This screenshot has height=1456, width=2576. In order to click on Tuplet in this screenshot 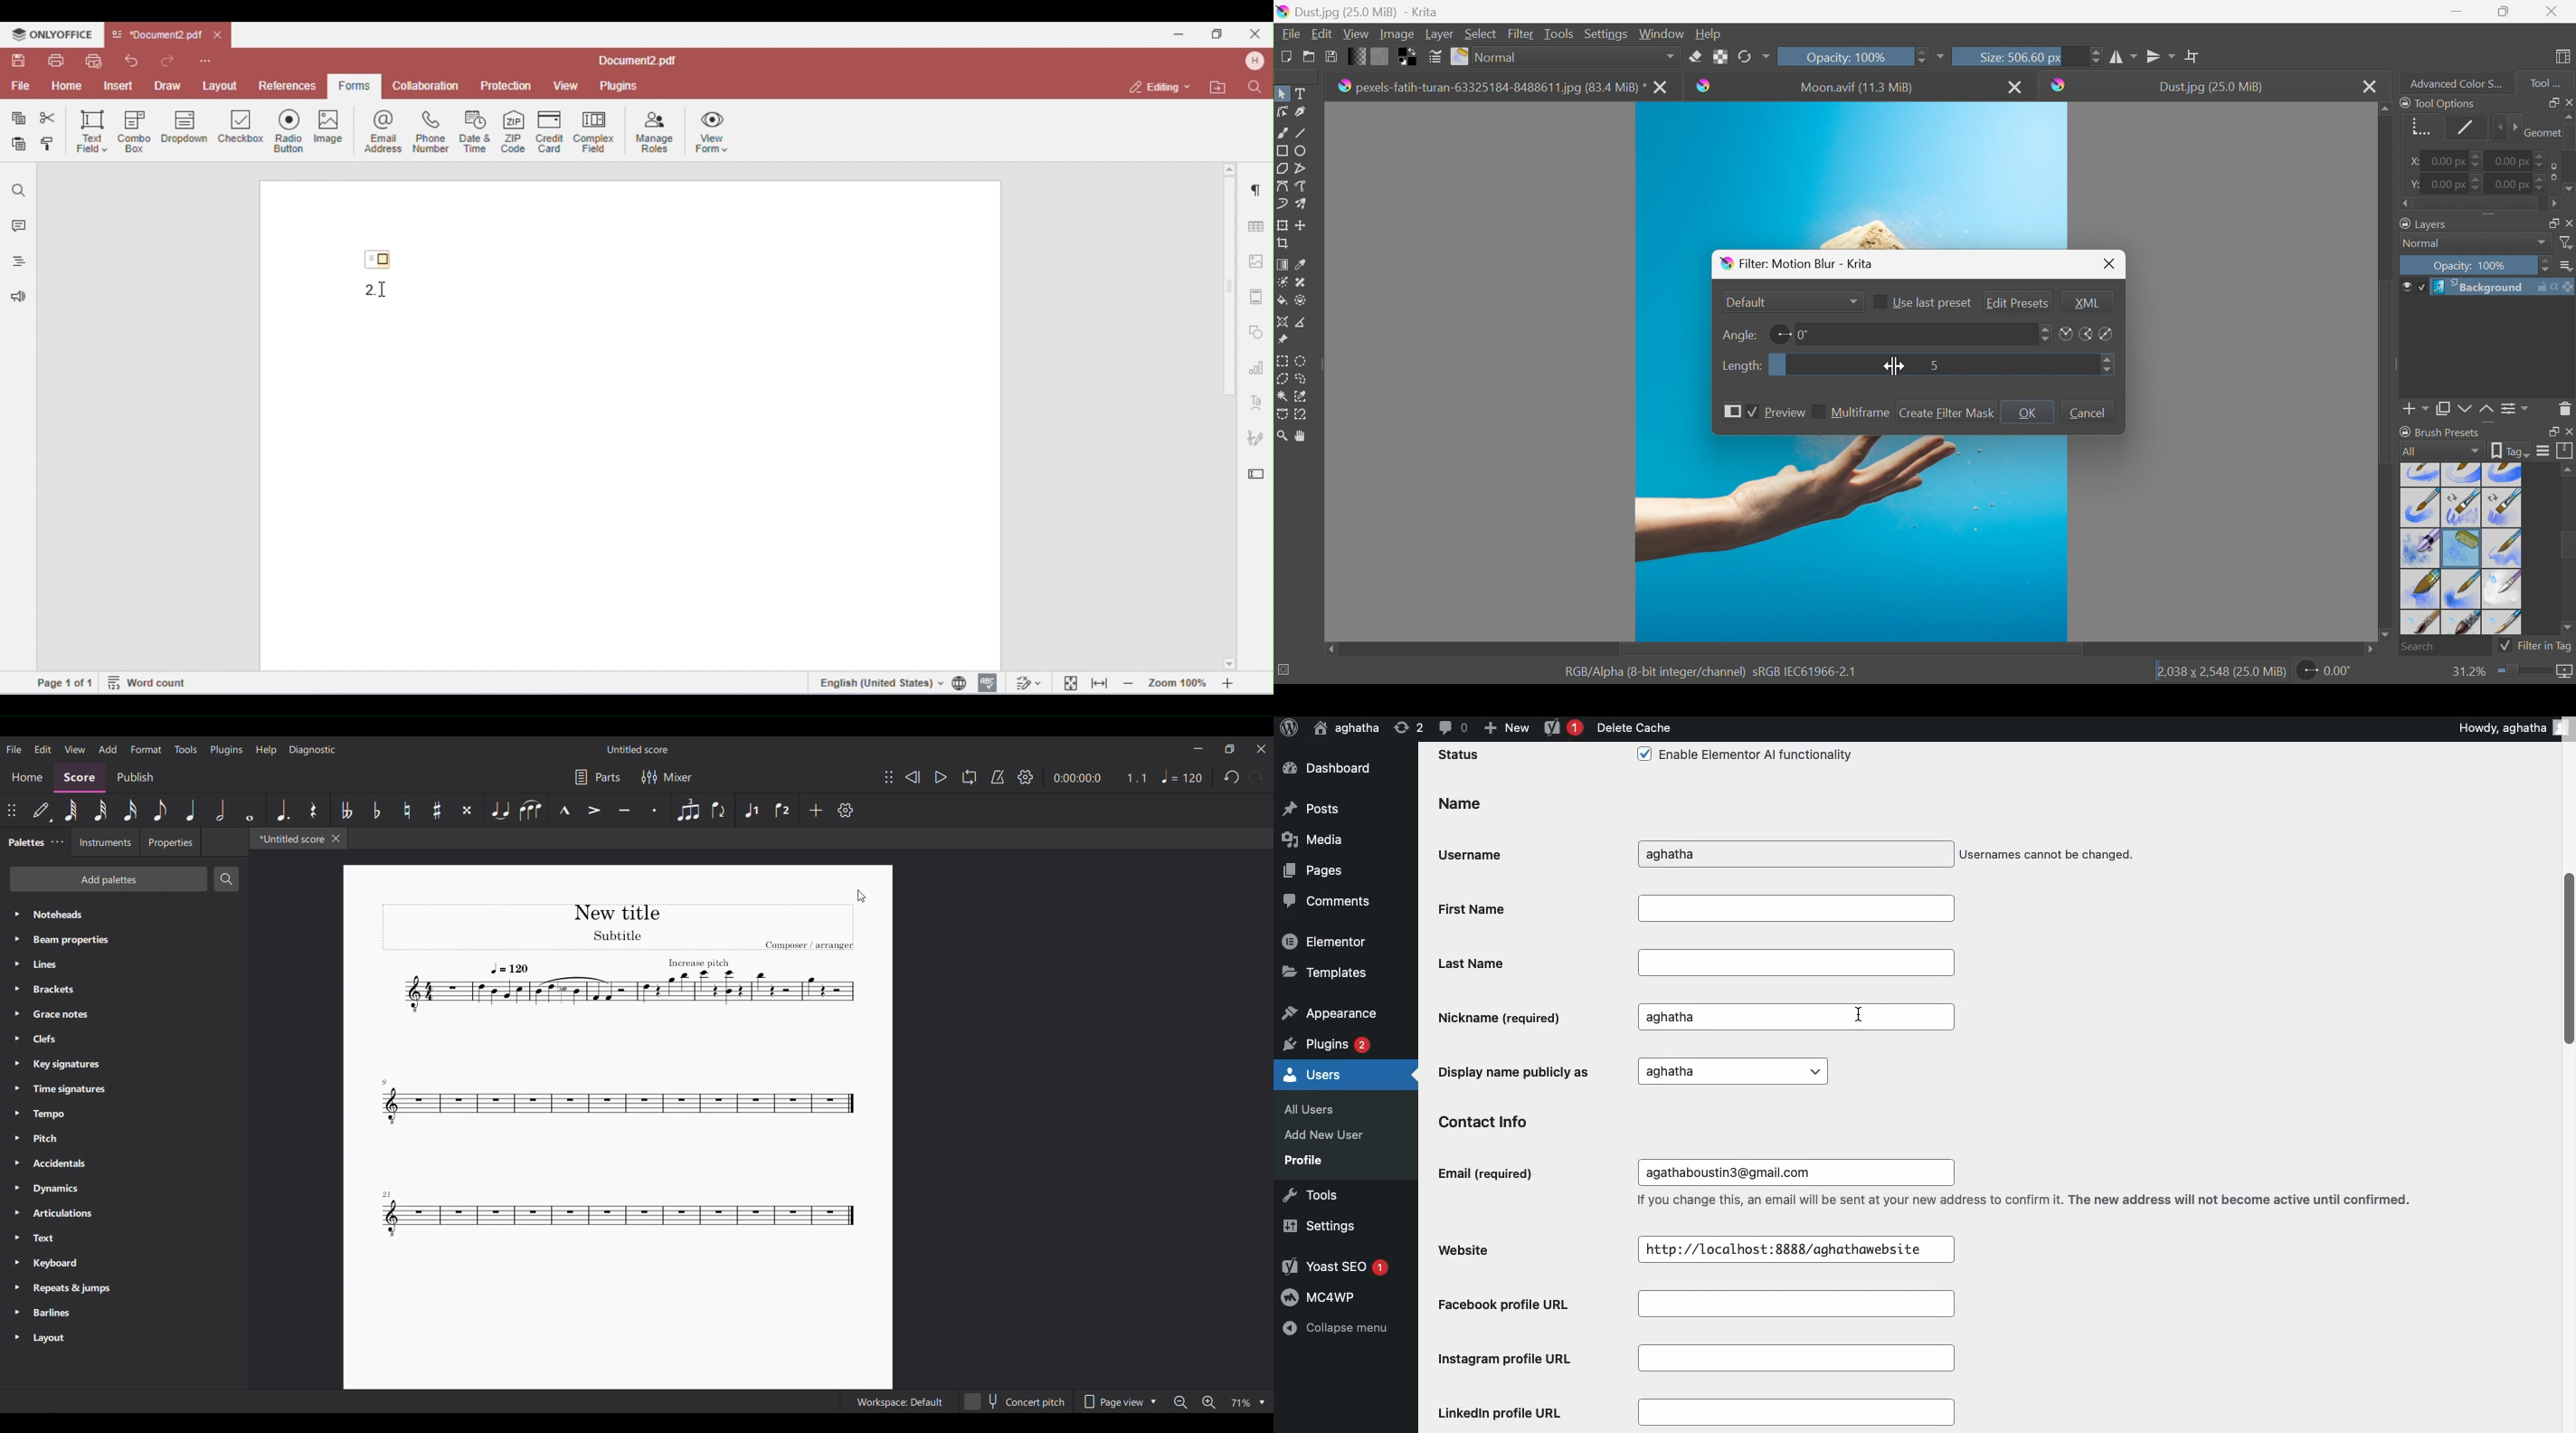, I will do `click(688, 810)`.